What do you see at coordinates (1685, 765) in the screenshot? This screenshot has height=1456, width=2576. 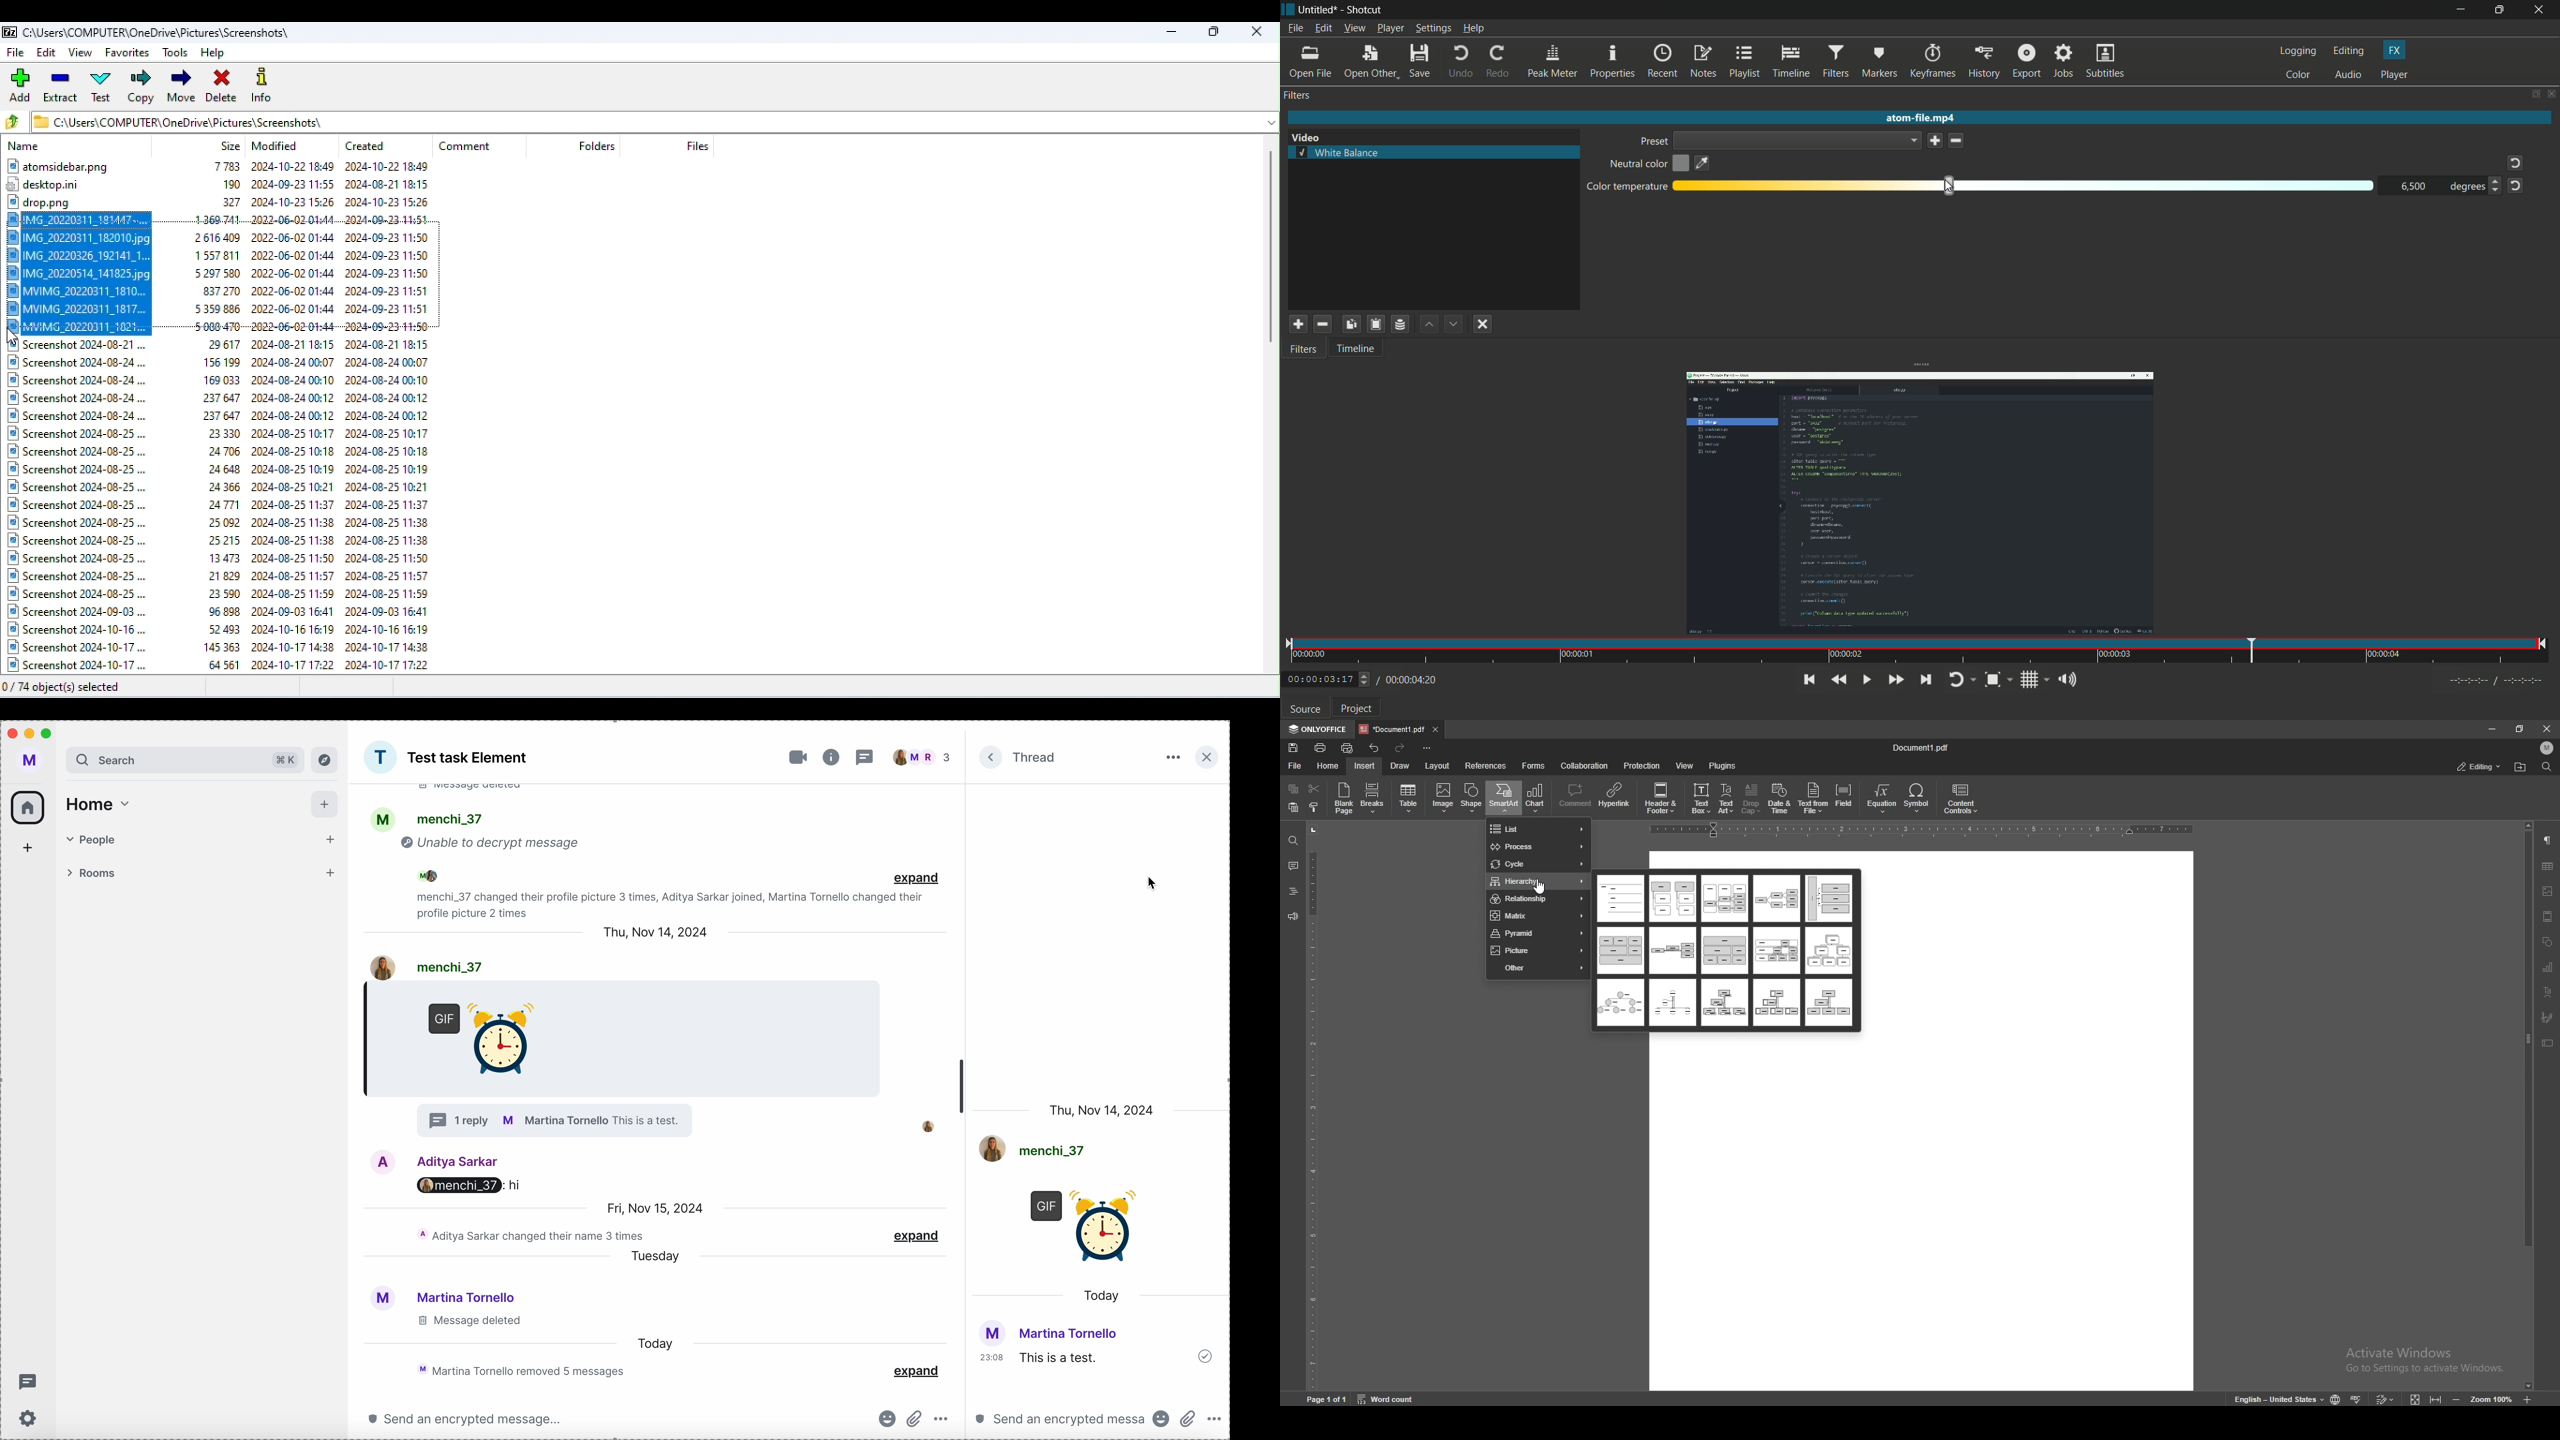 I see `view` at bounding box center [1685, 765].